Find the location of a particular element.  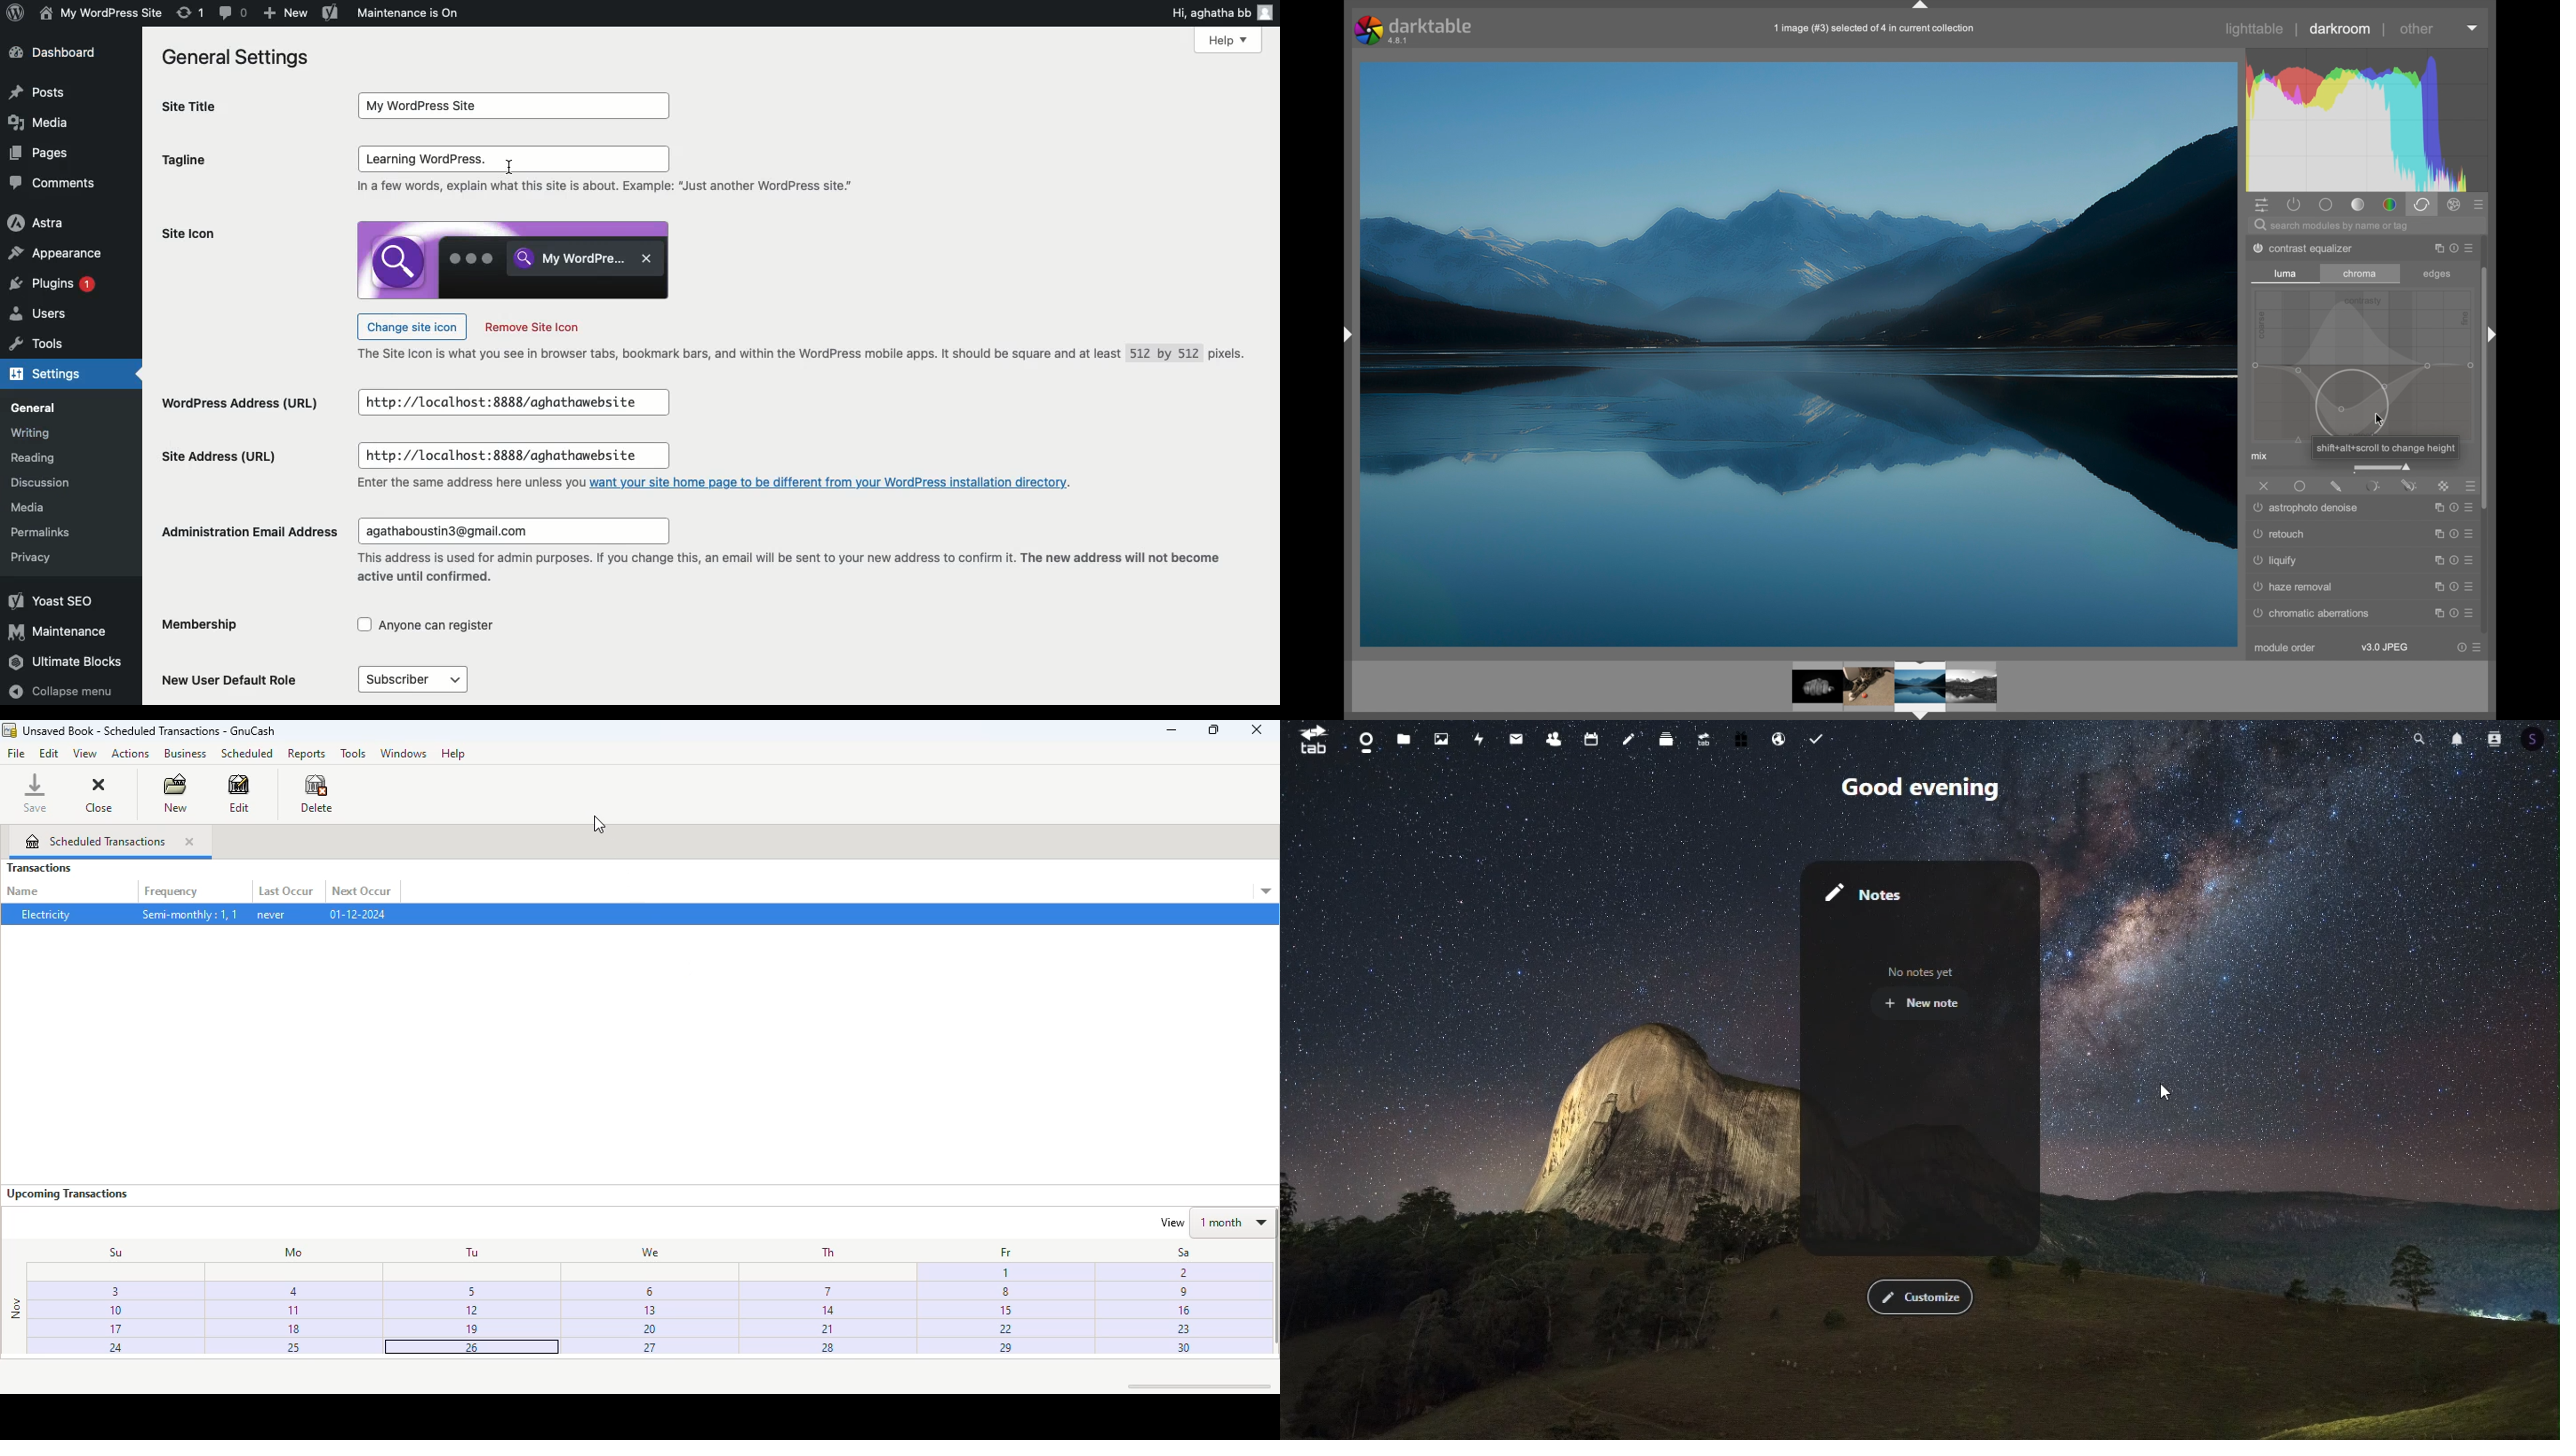

icon image is located at coordinates (507, 260).